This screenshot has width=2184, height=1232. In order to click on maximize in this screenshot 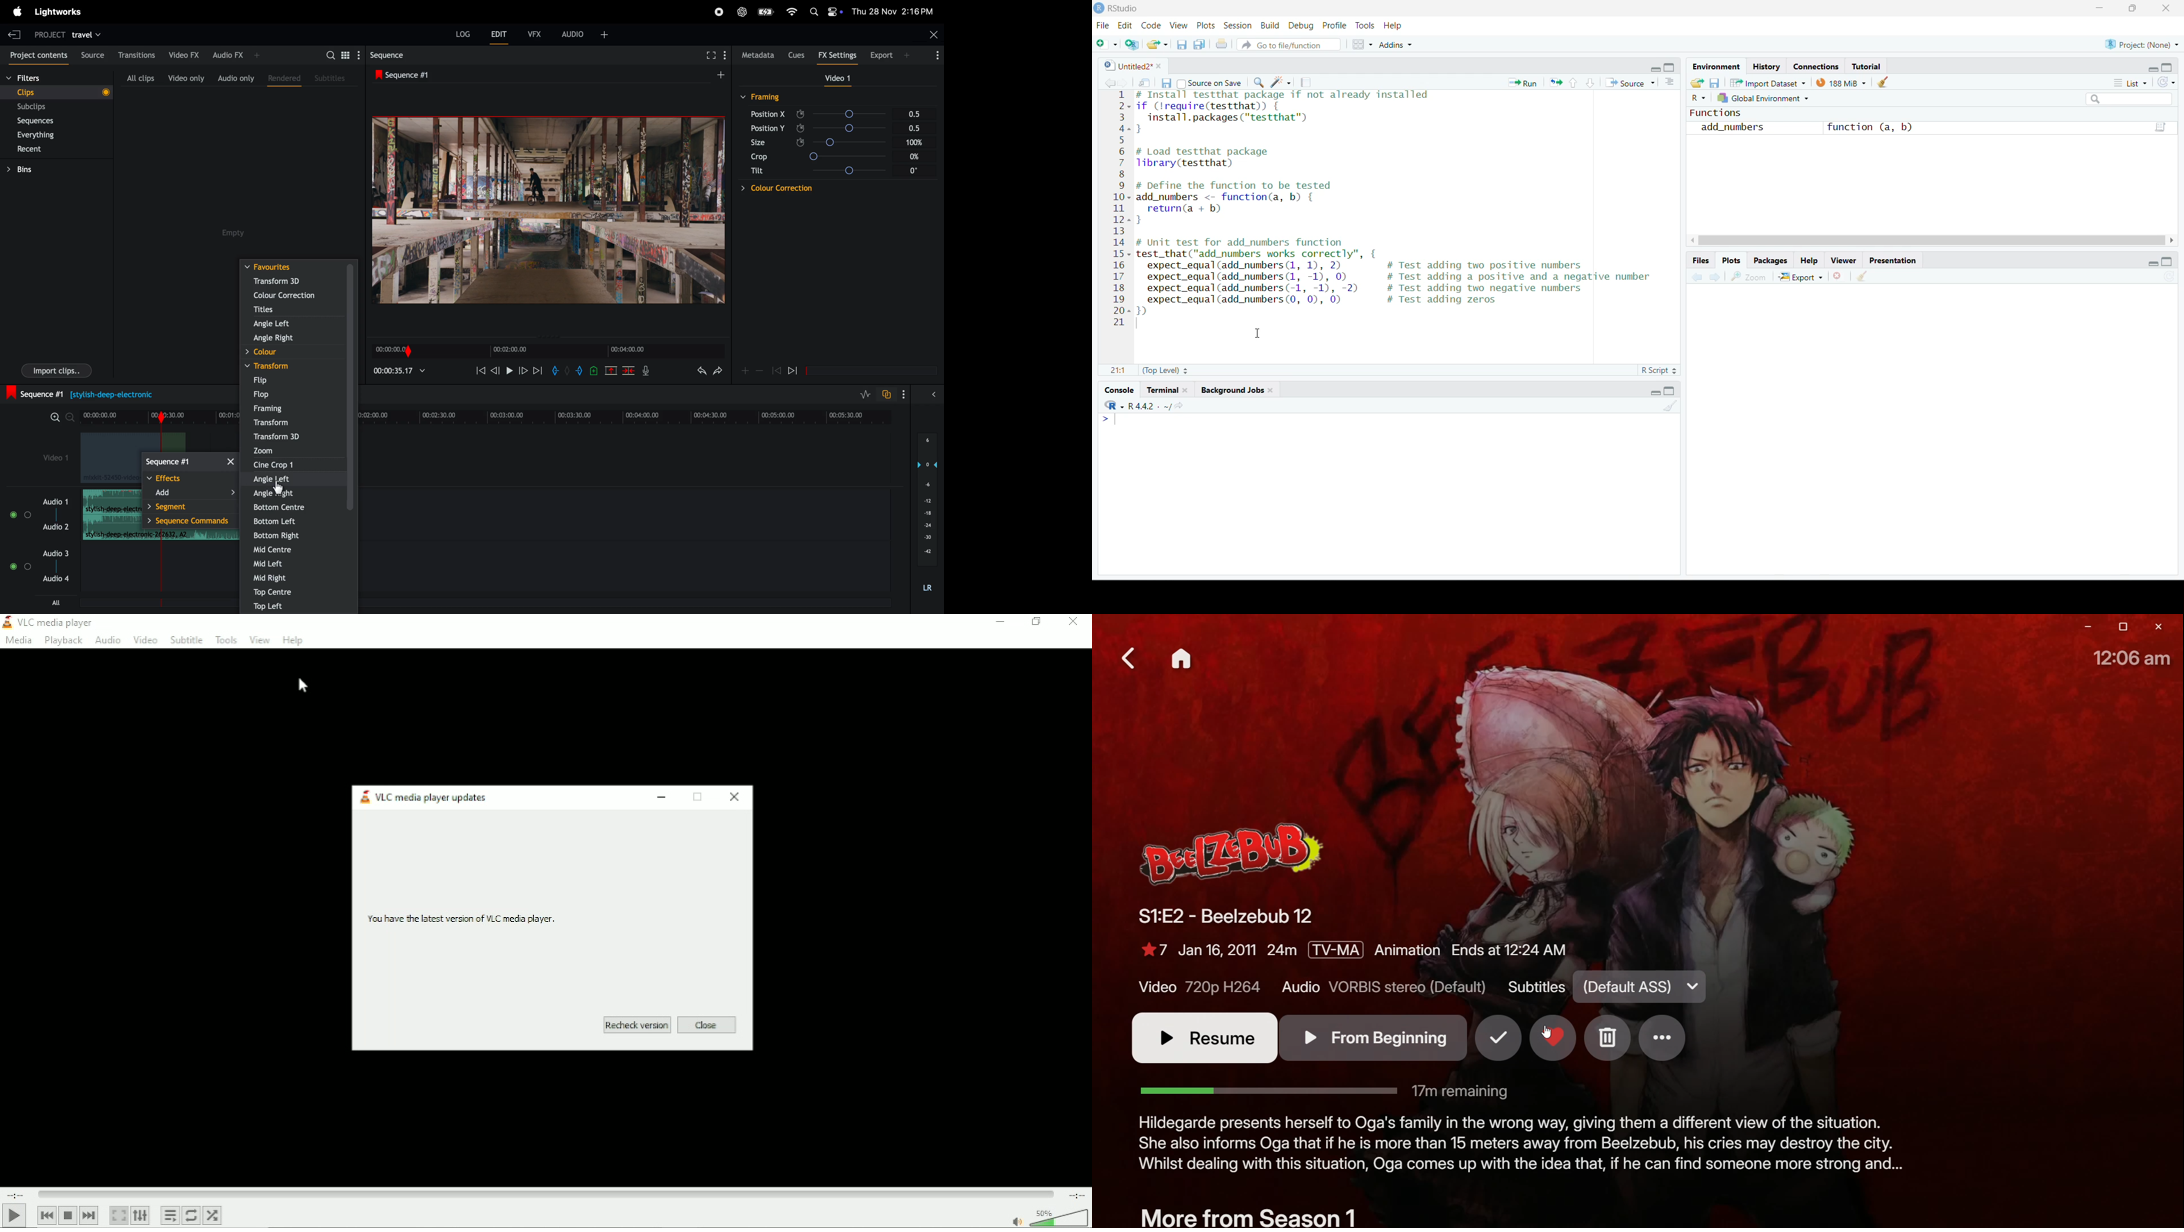, I will do `click(1669, 391)`.